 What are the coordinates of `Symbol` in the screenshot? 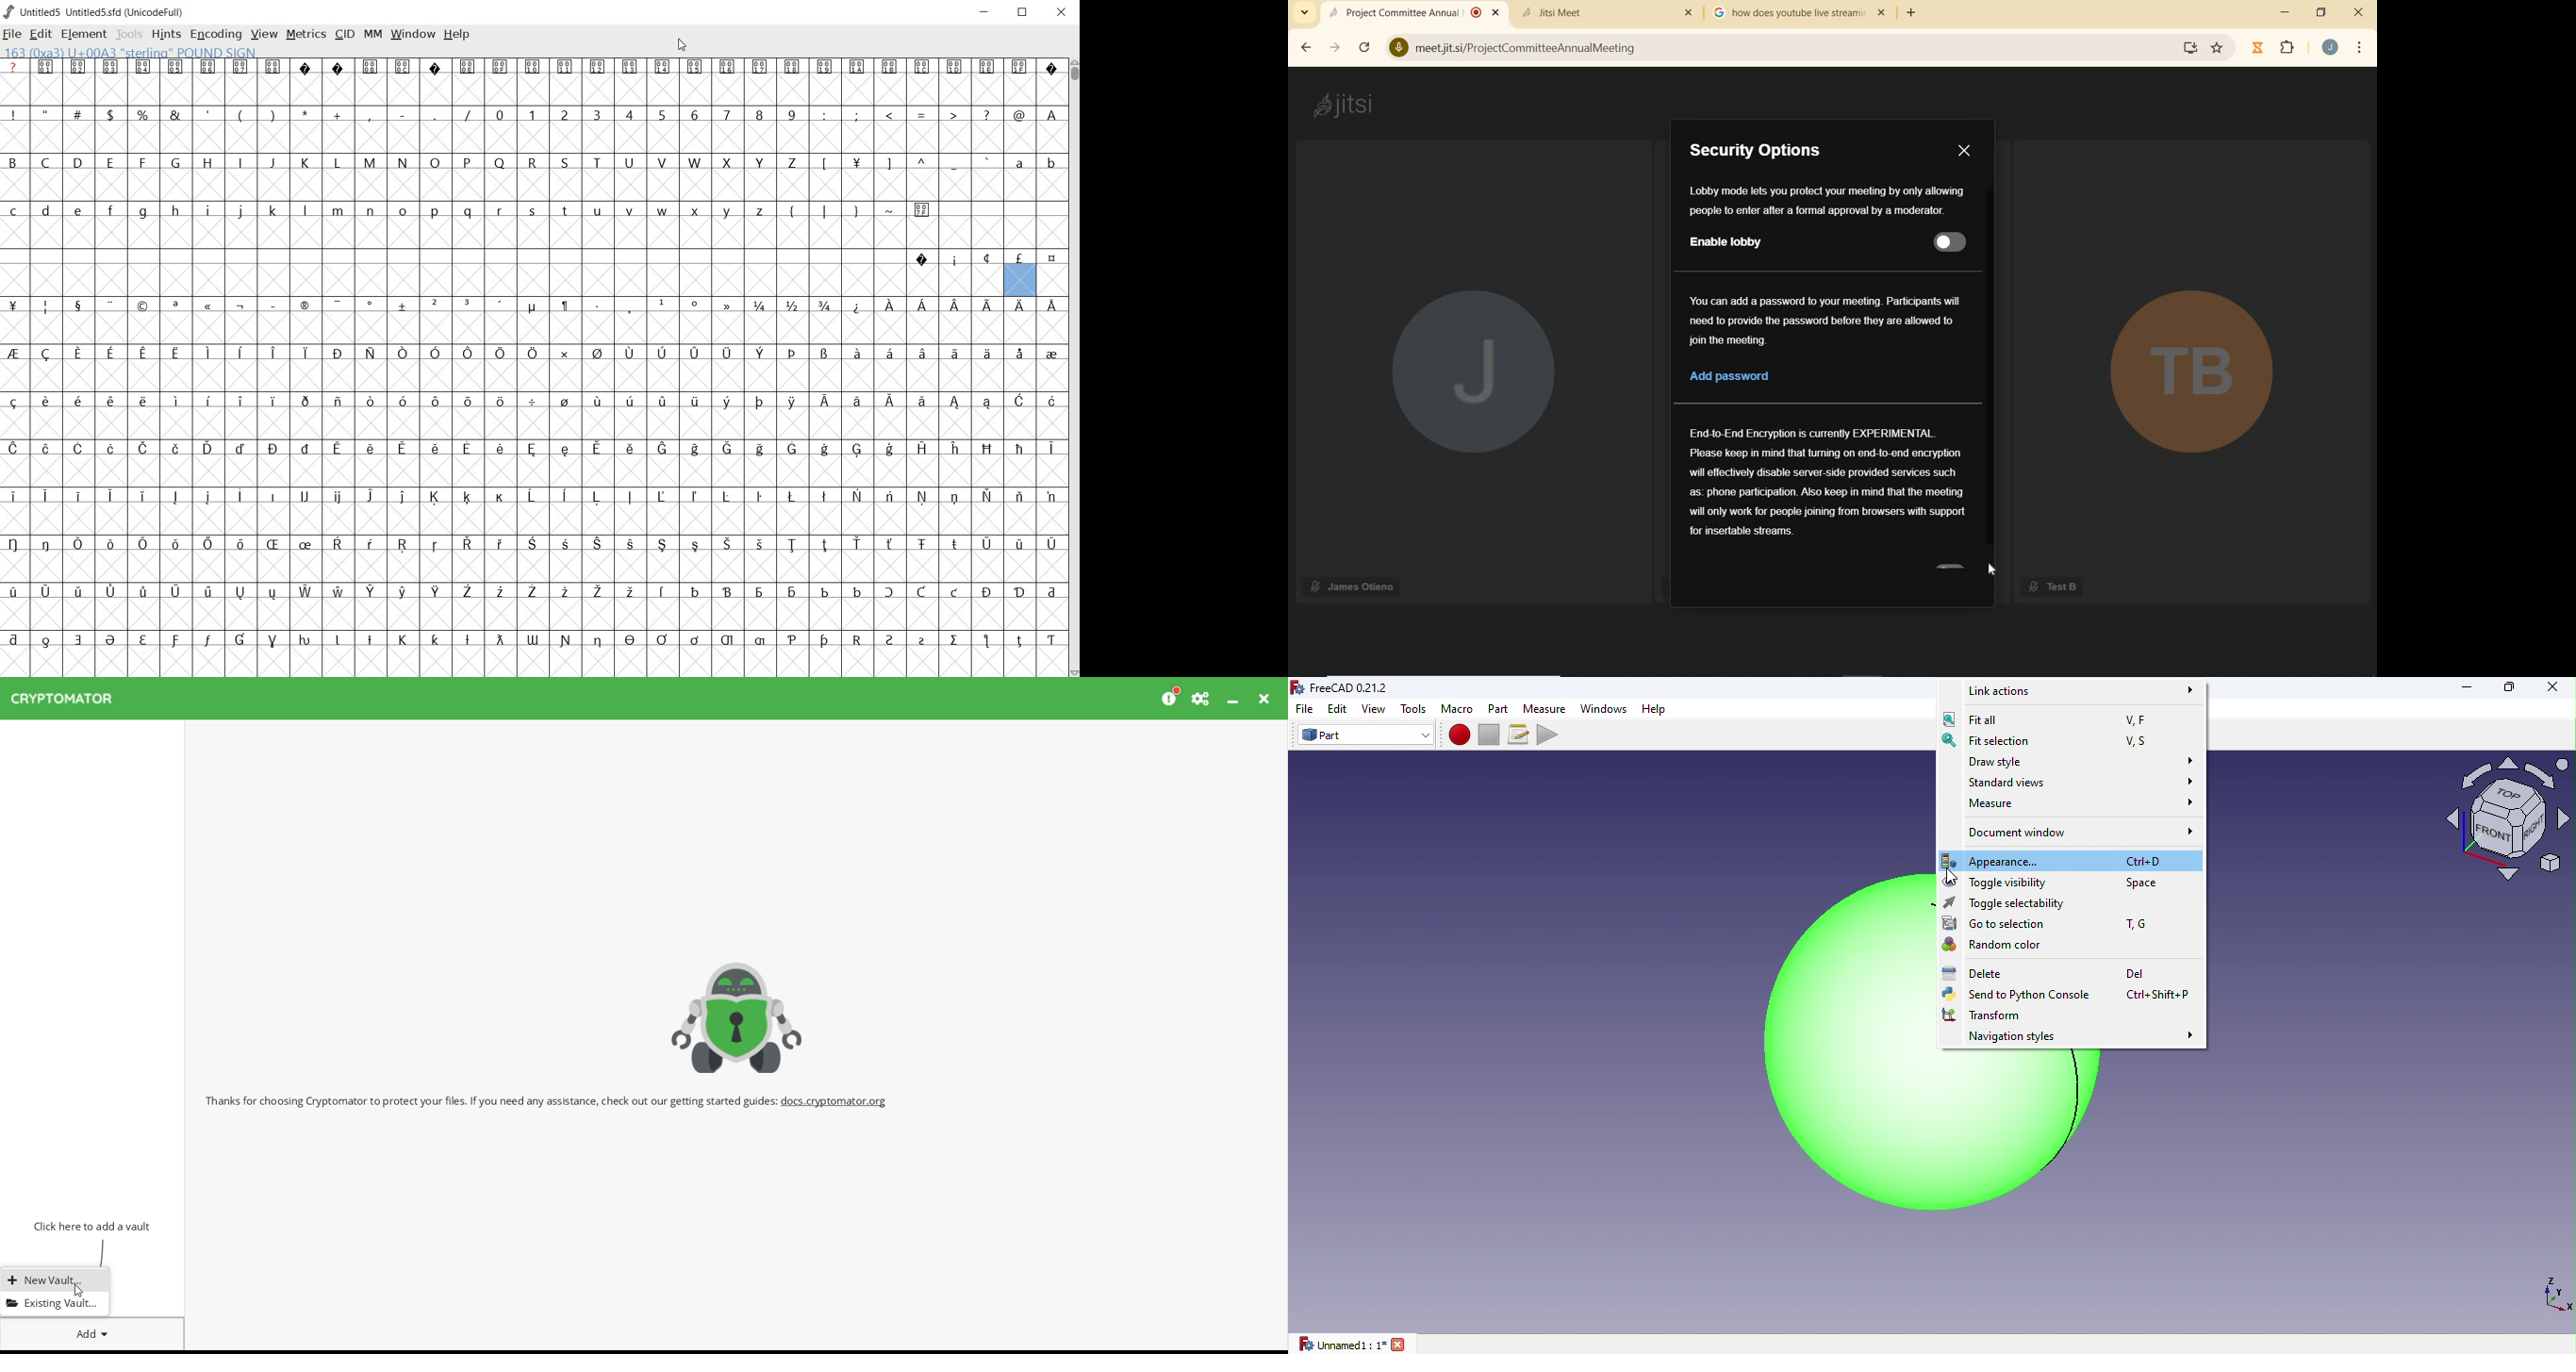 It's located at (466, 305).